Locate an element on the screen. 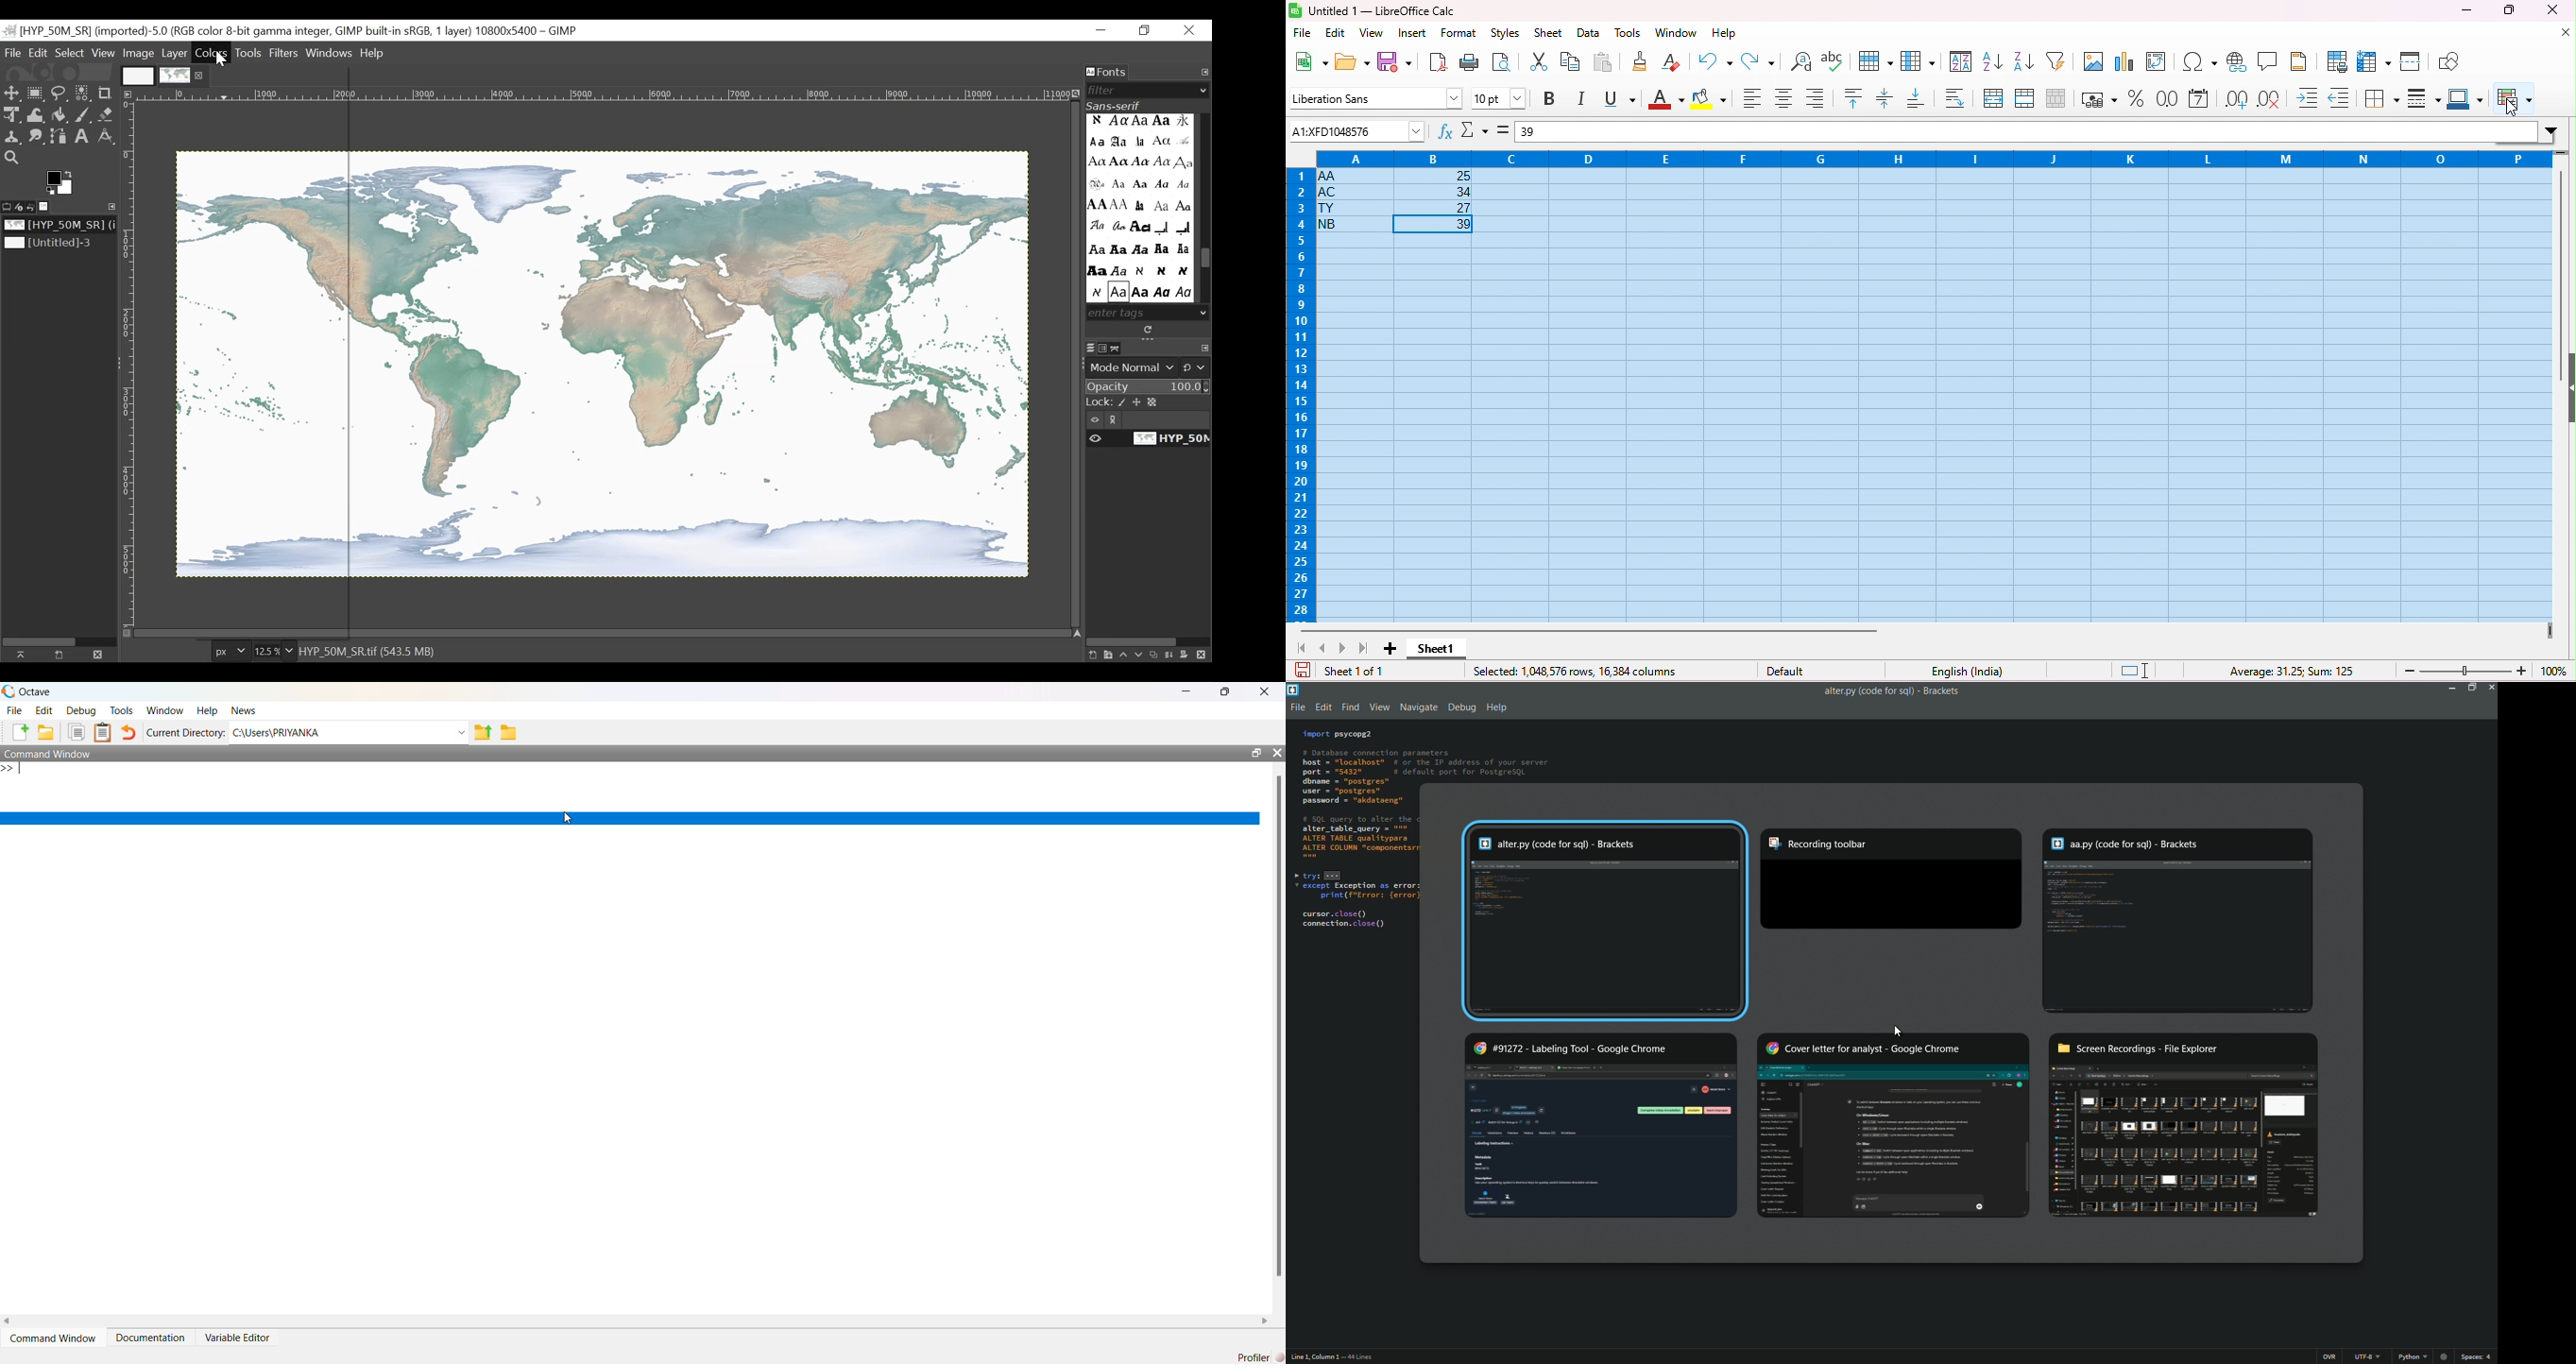 The width and height of the screenshot is (2576, 1372). Window is located at coordinates (166, 711).